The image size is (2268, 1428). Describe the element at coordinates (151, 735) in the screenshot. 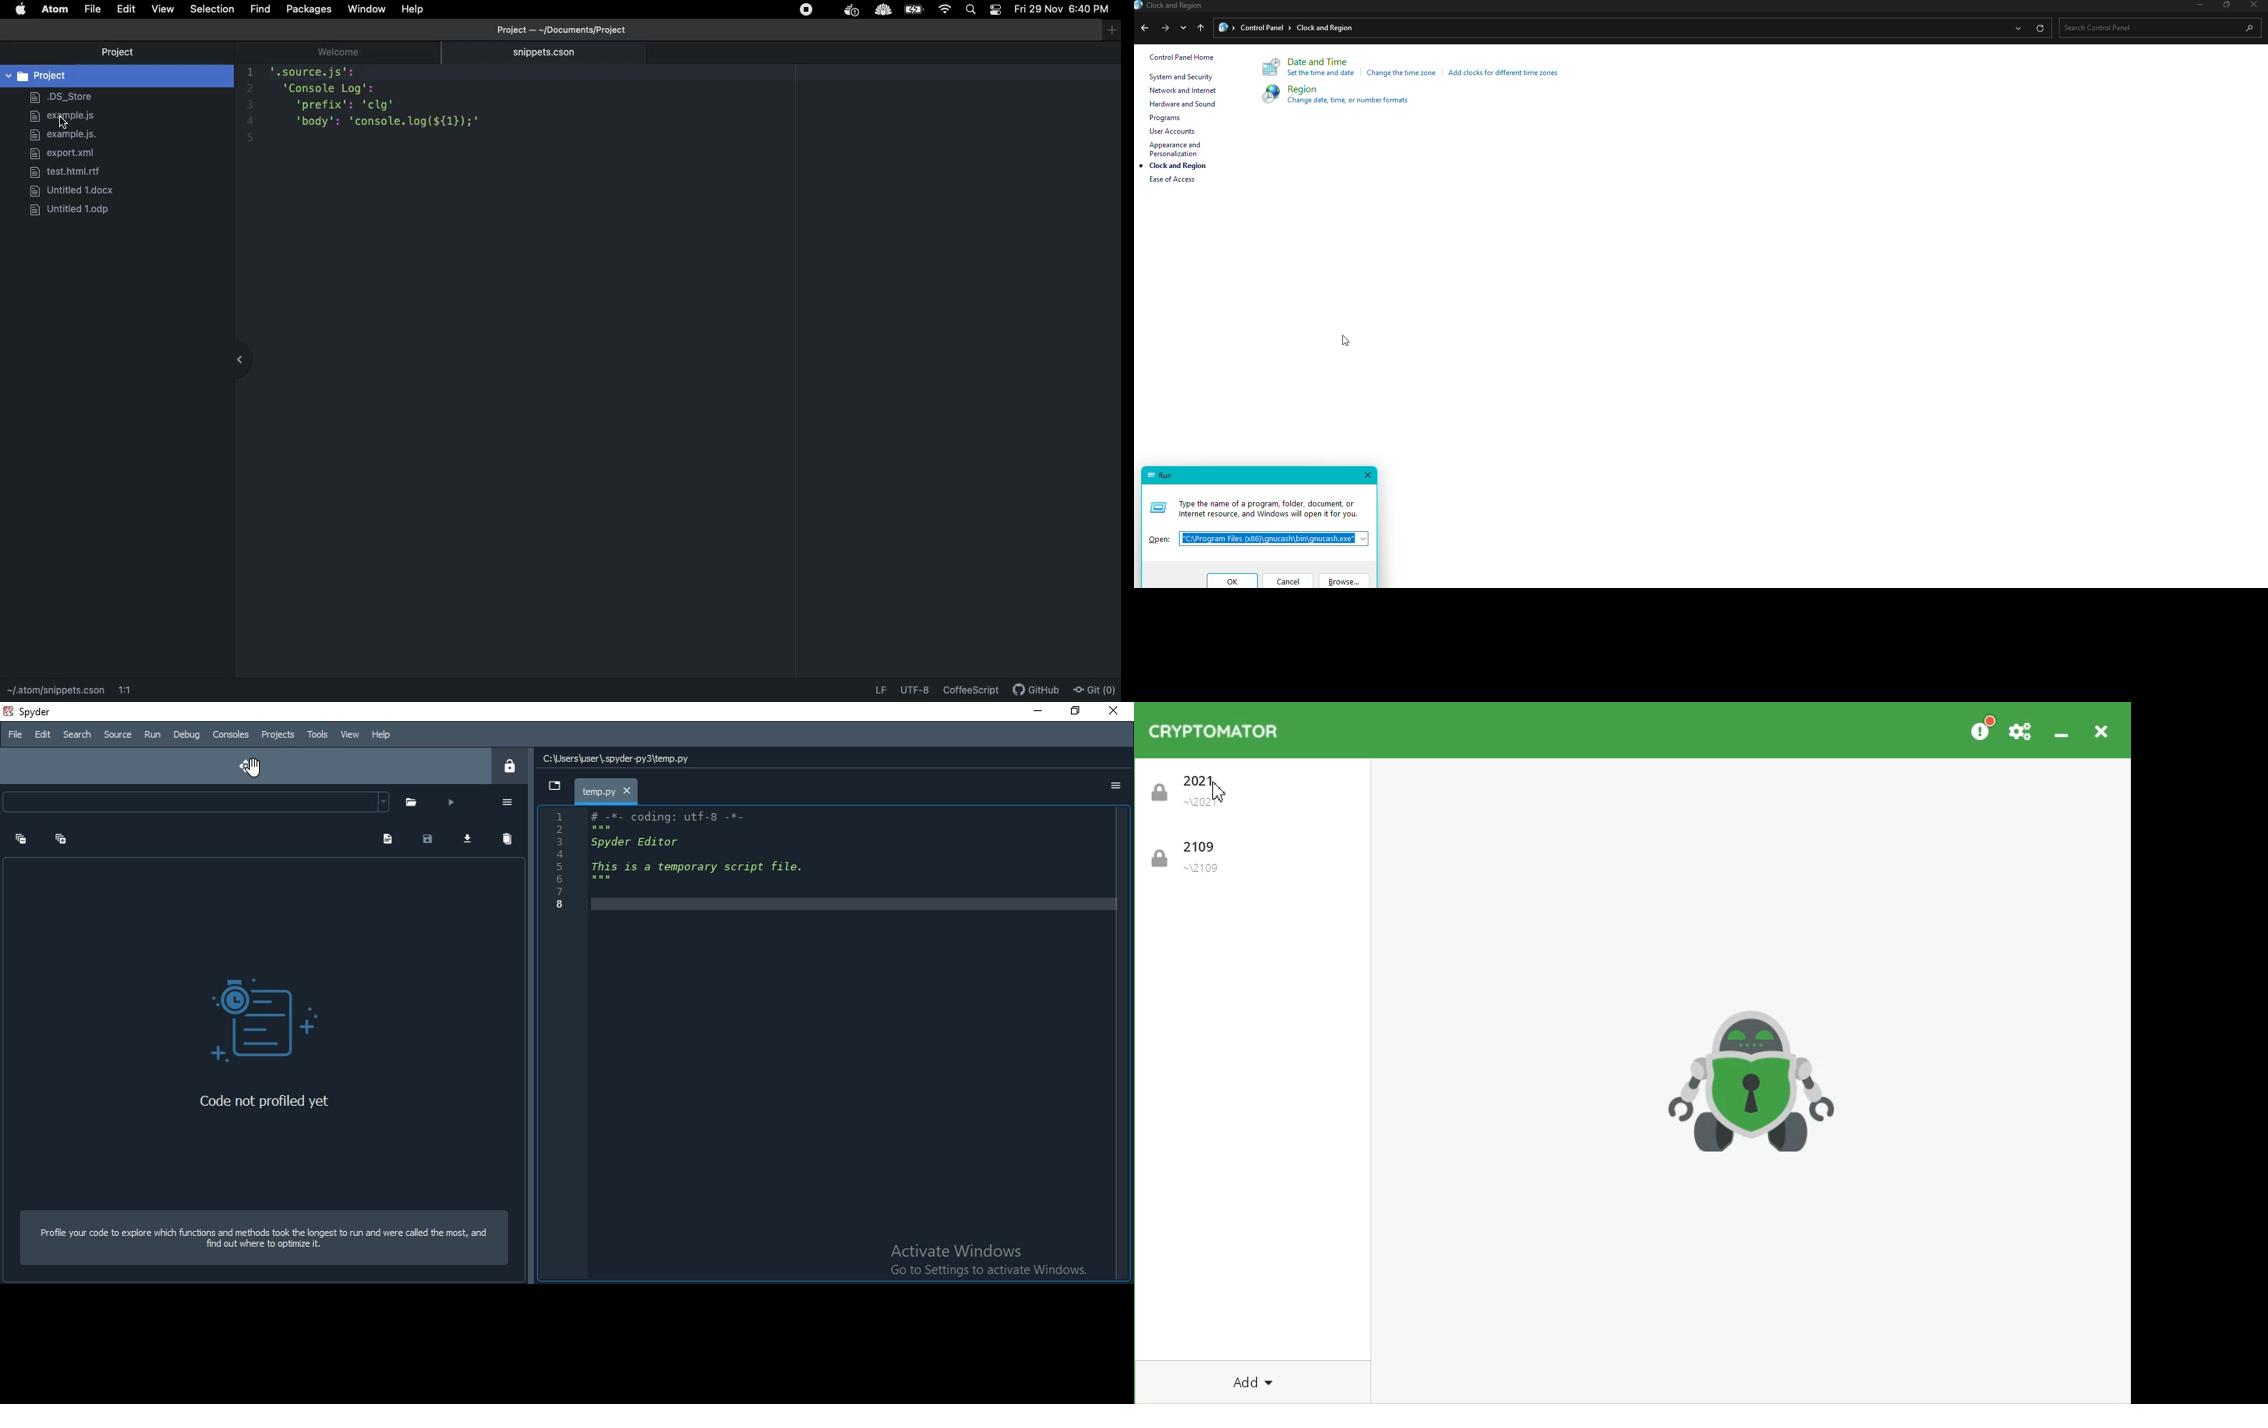

I see `Run` at that location.